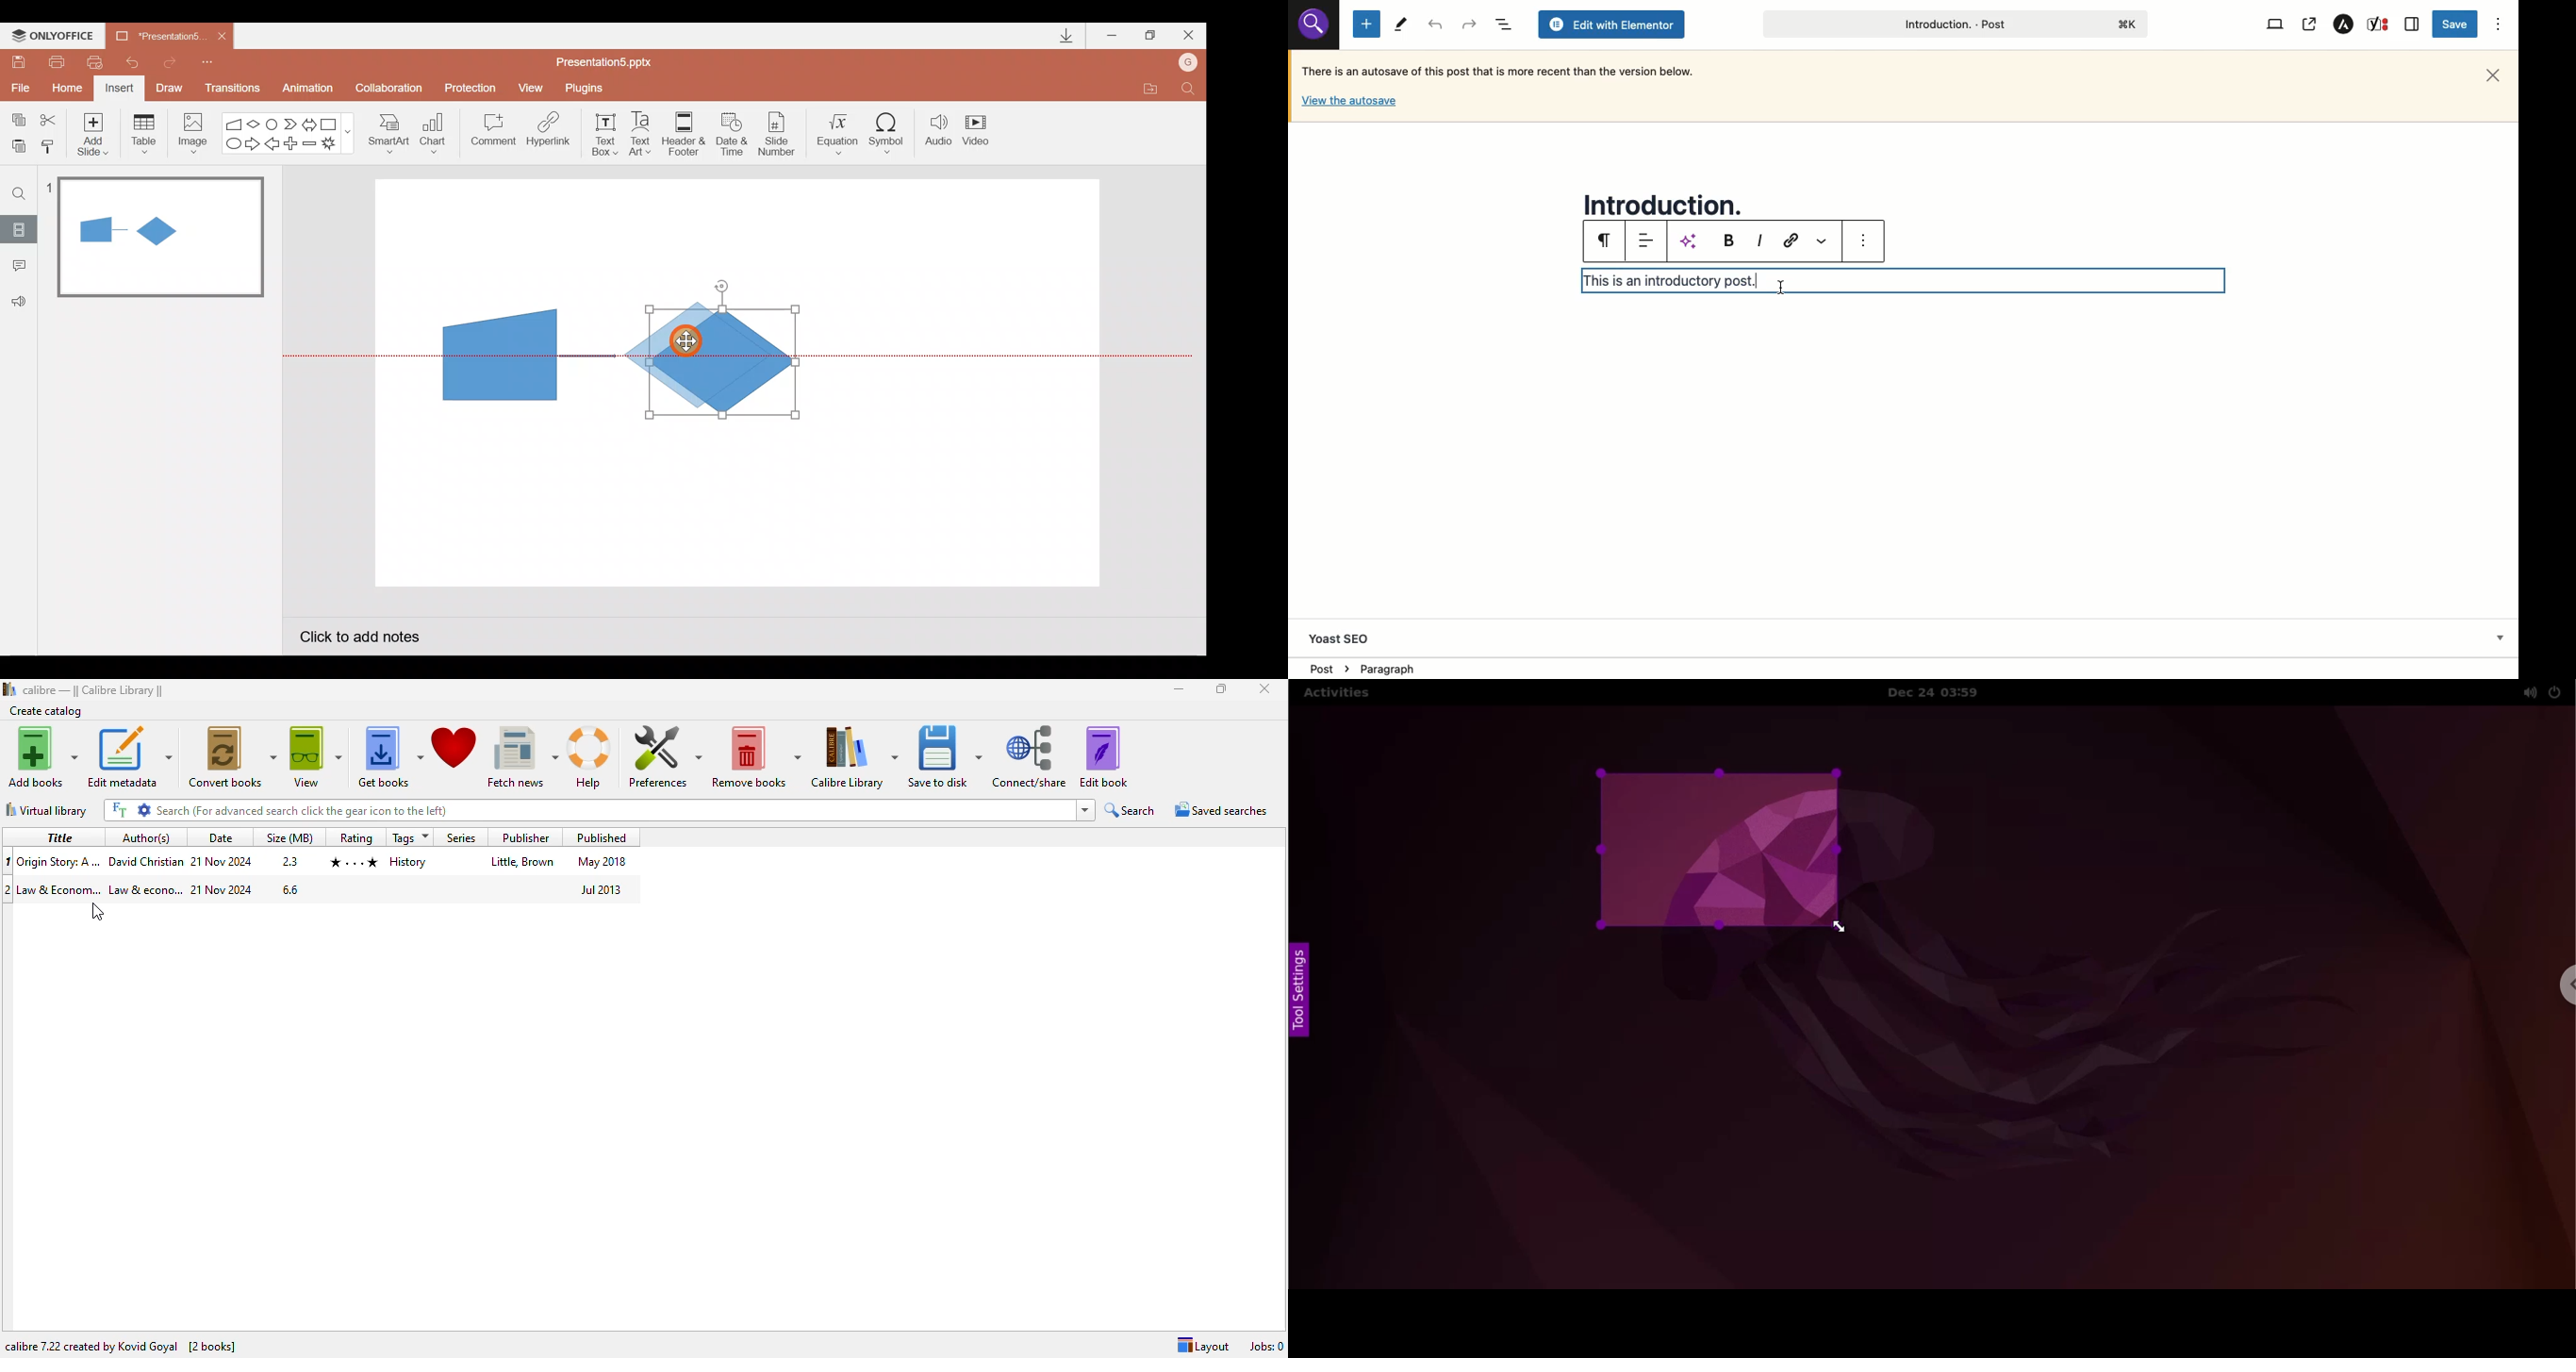 This screenshot has width=2576, height=1372. What do you see at coordinates (212, 1347) in the screenshot?
I see `[2 books]` at bounding box center [212, 1347].